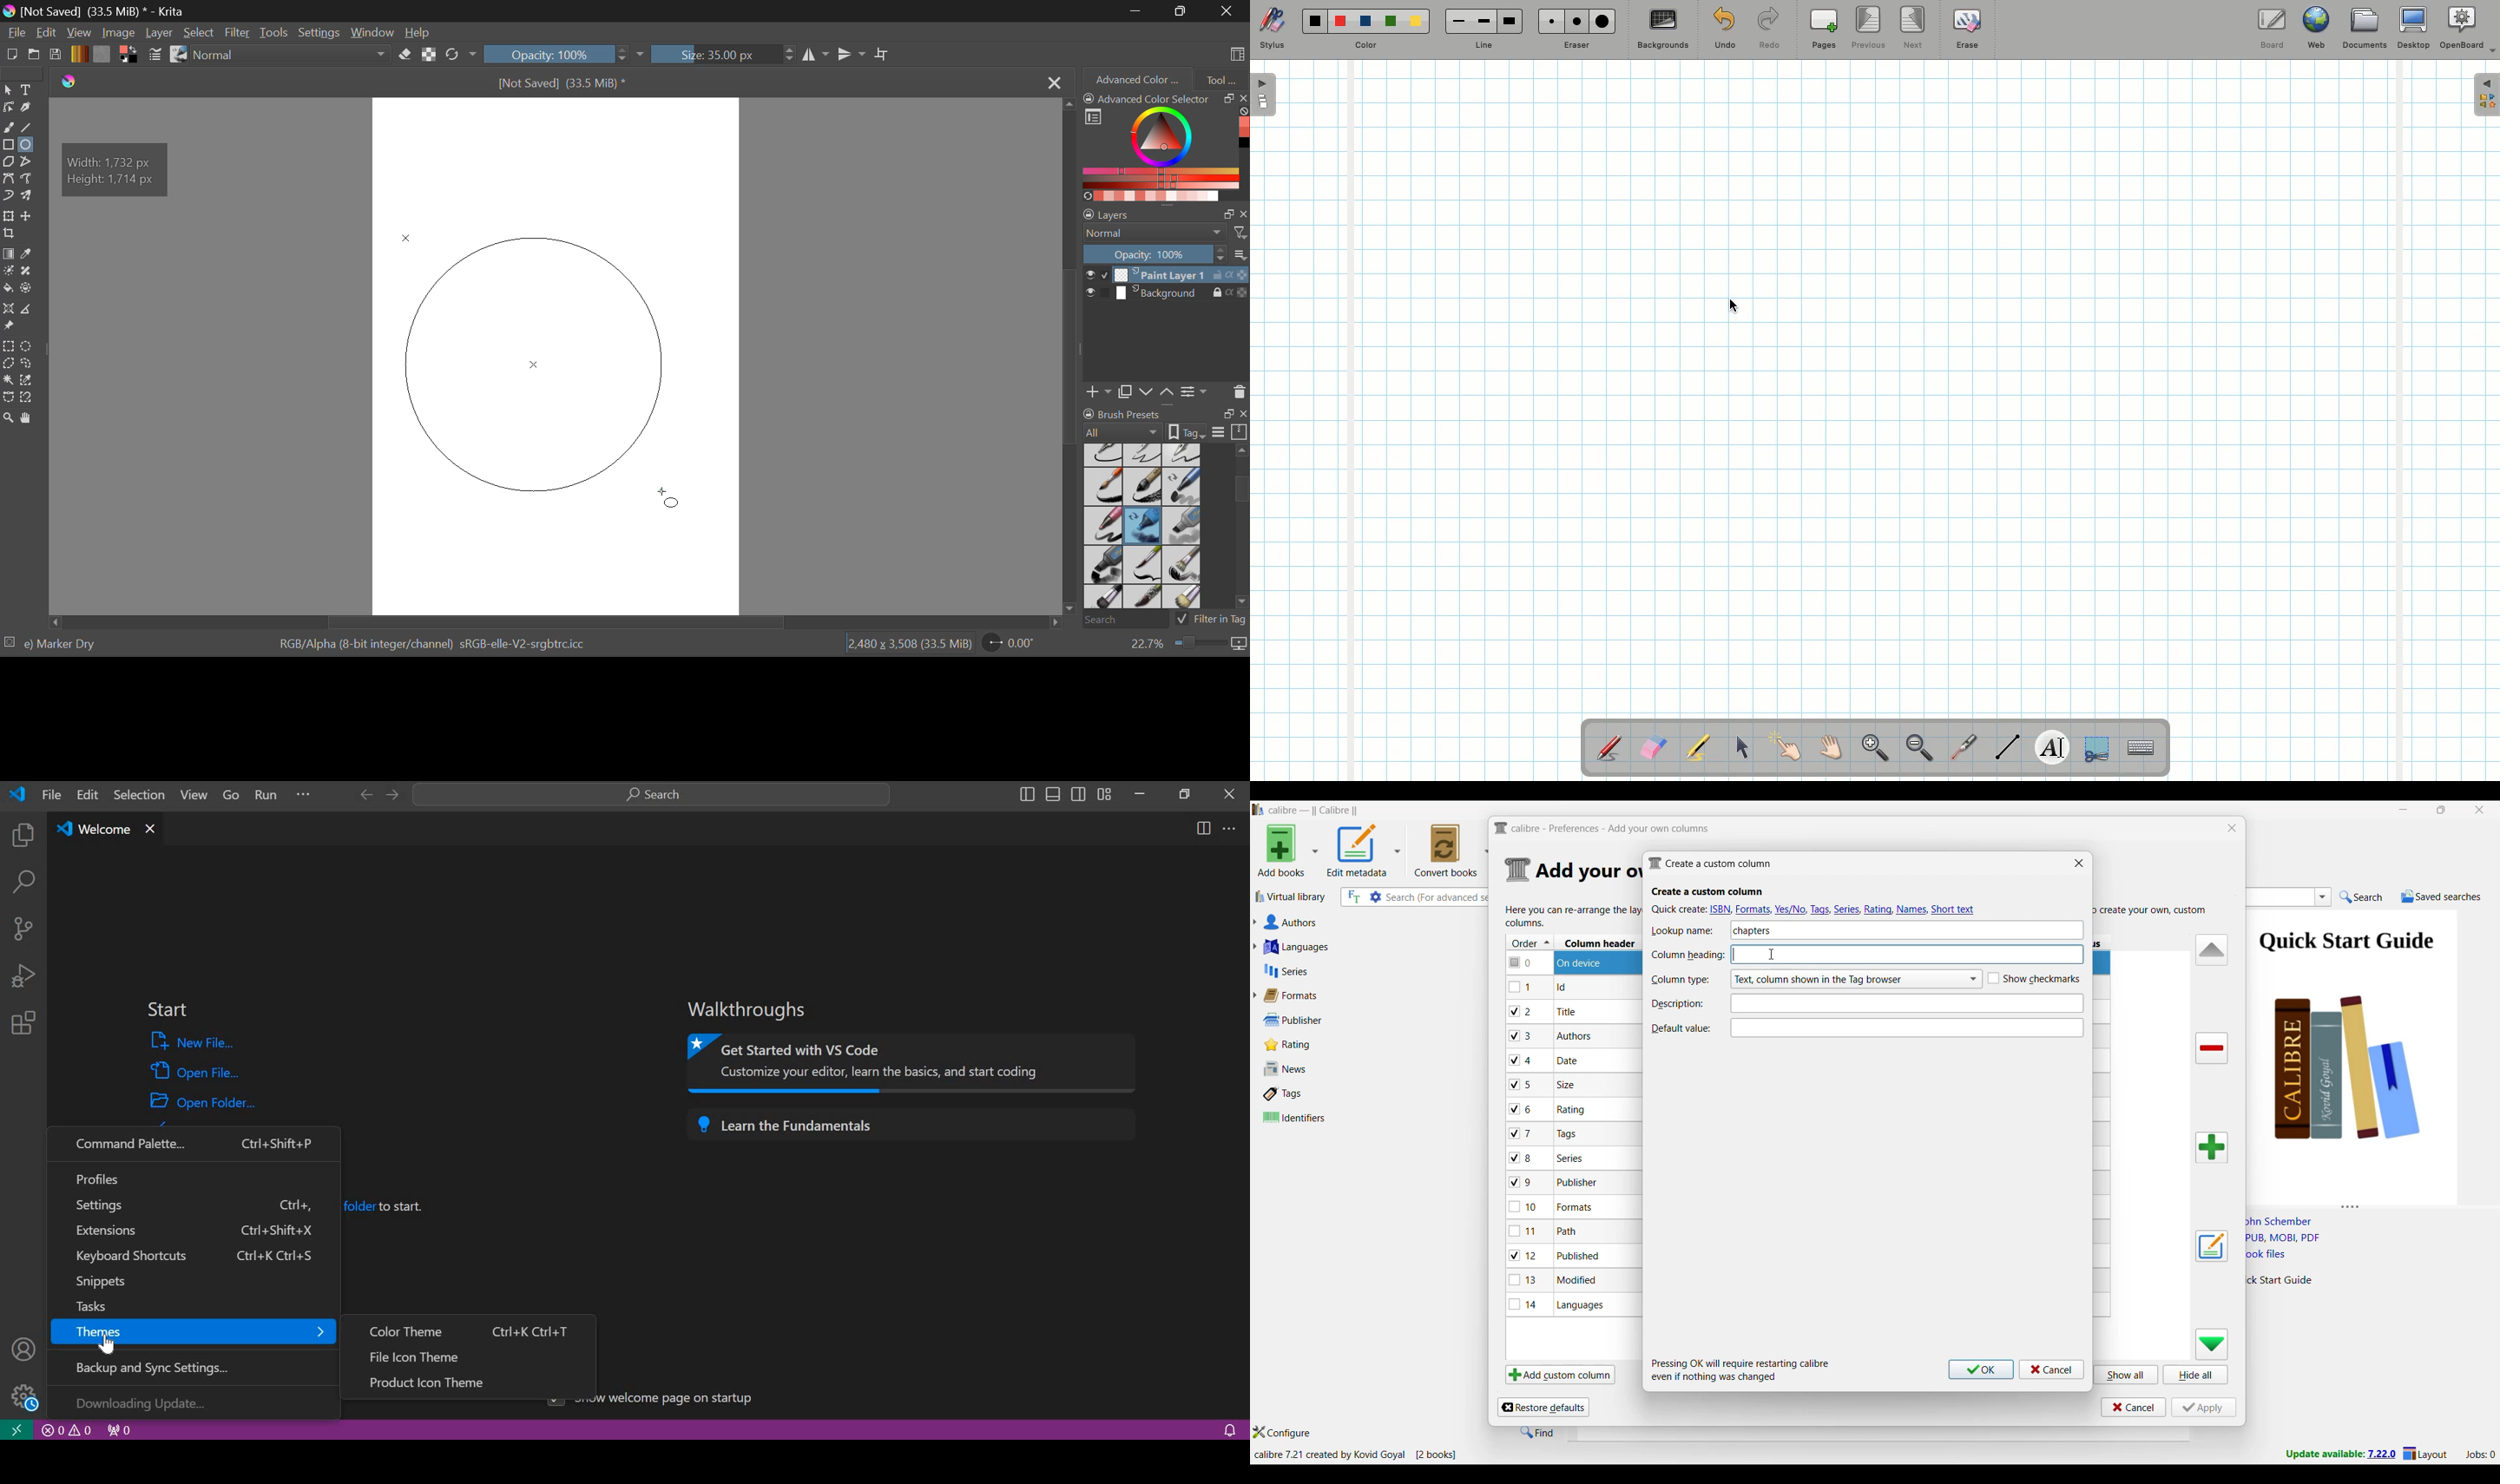  Describe the element at coordinates (1521, 1036) in the screenshot. I see `checkbox - 3` at that location.